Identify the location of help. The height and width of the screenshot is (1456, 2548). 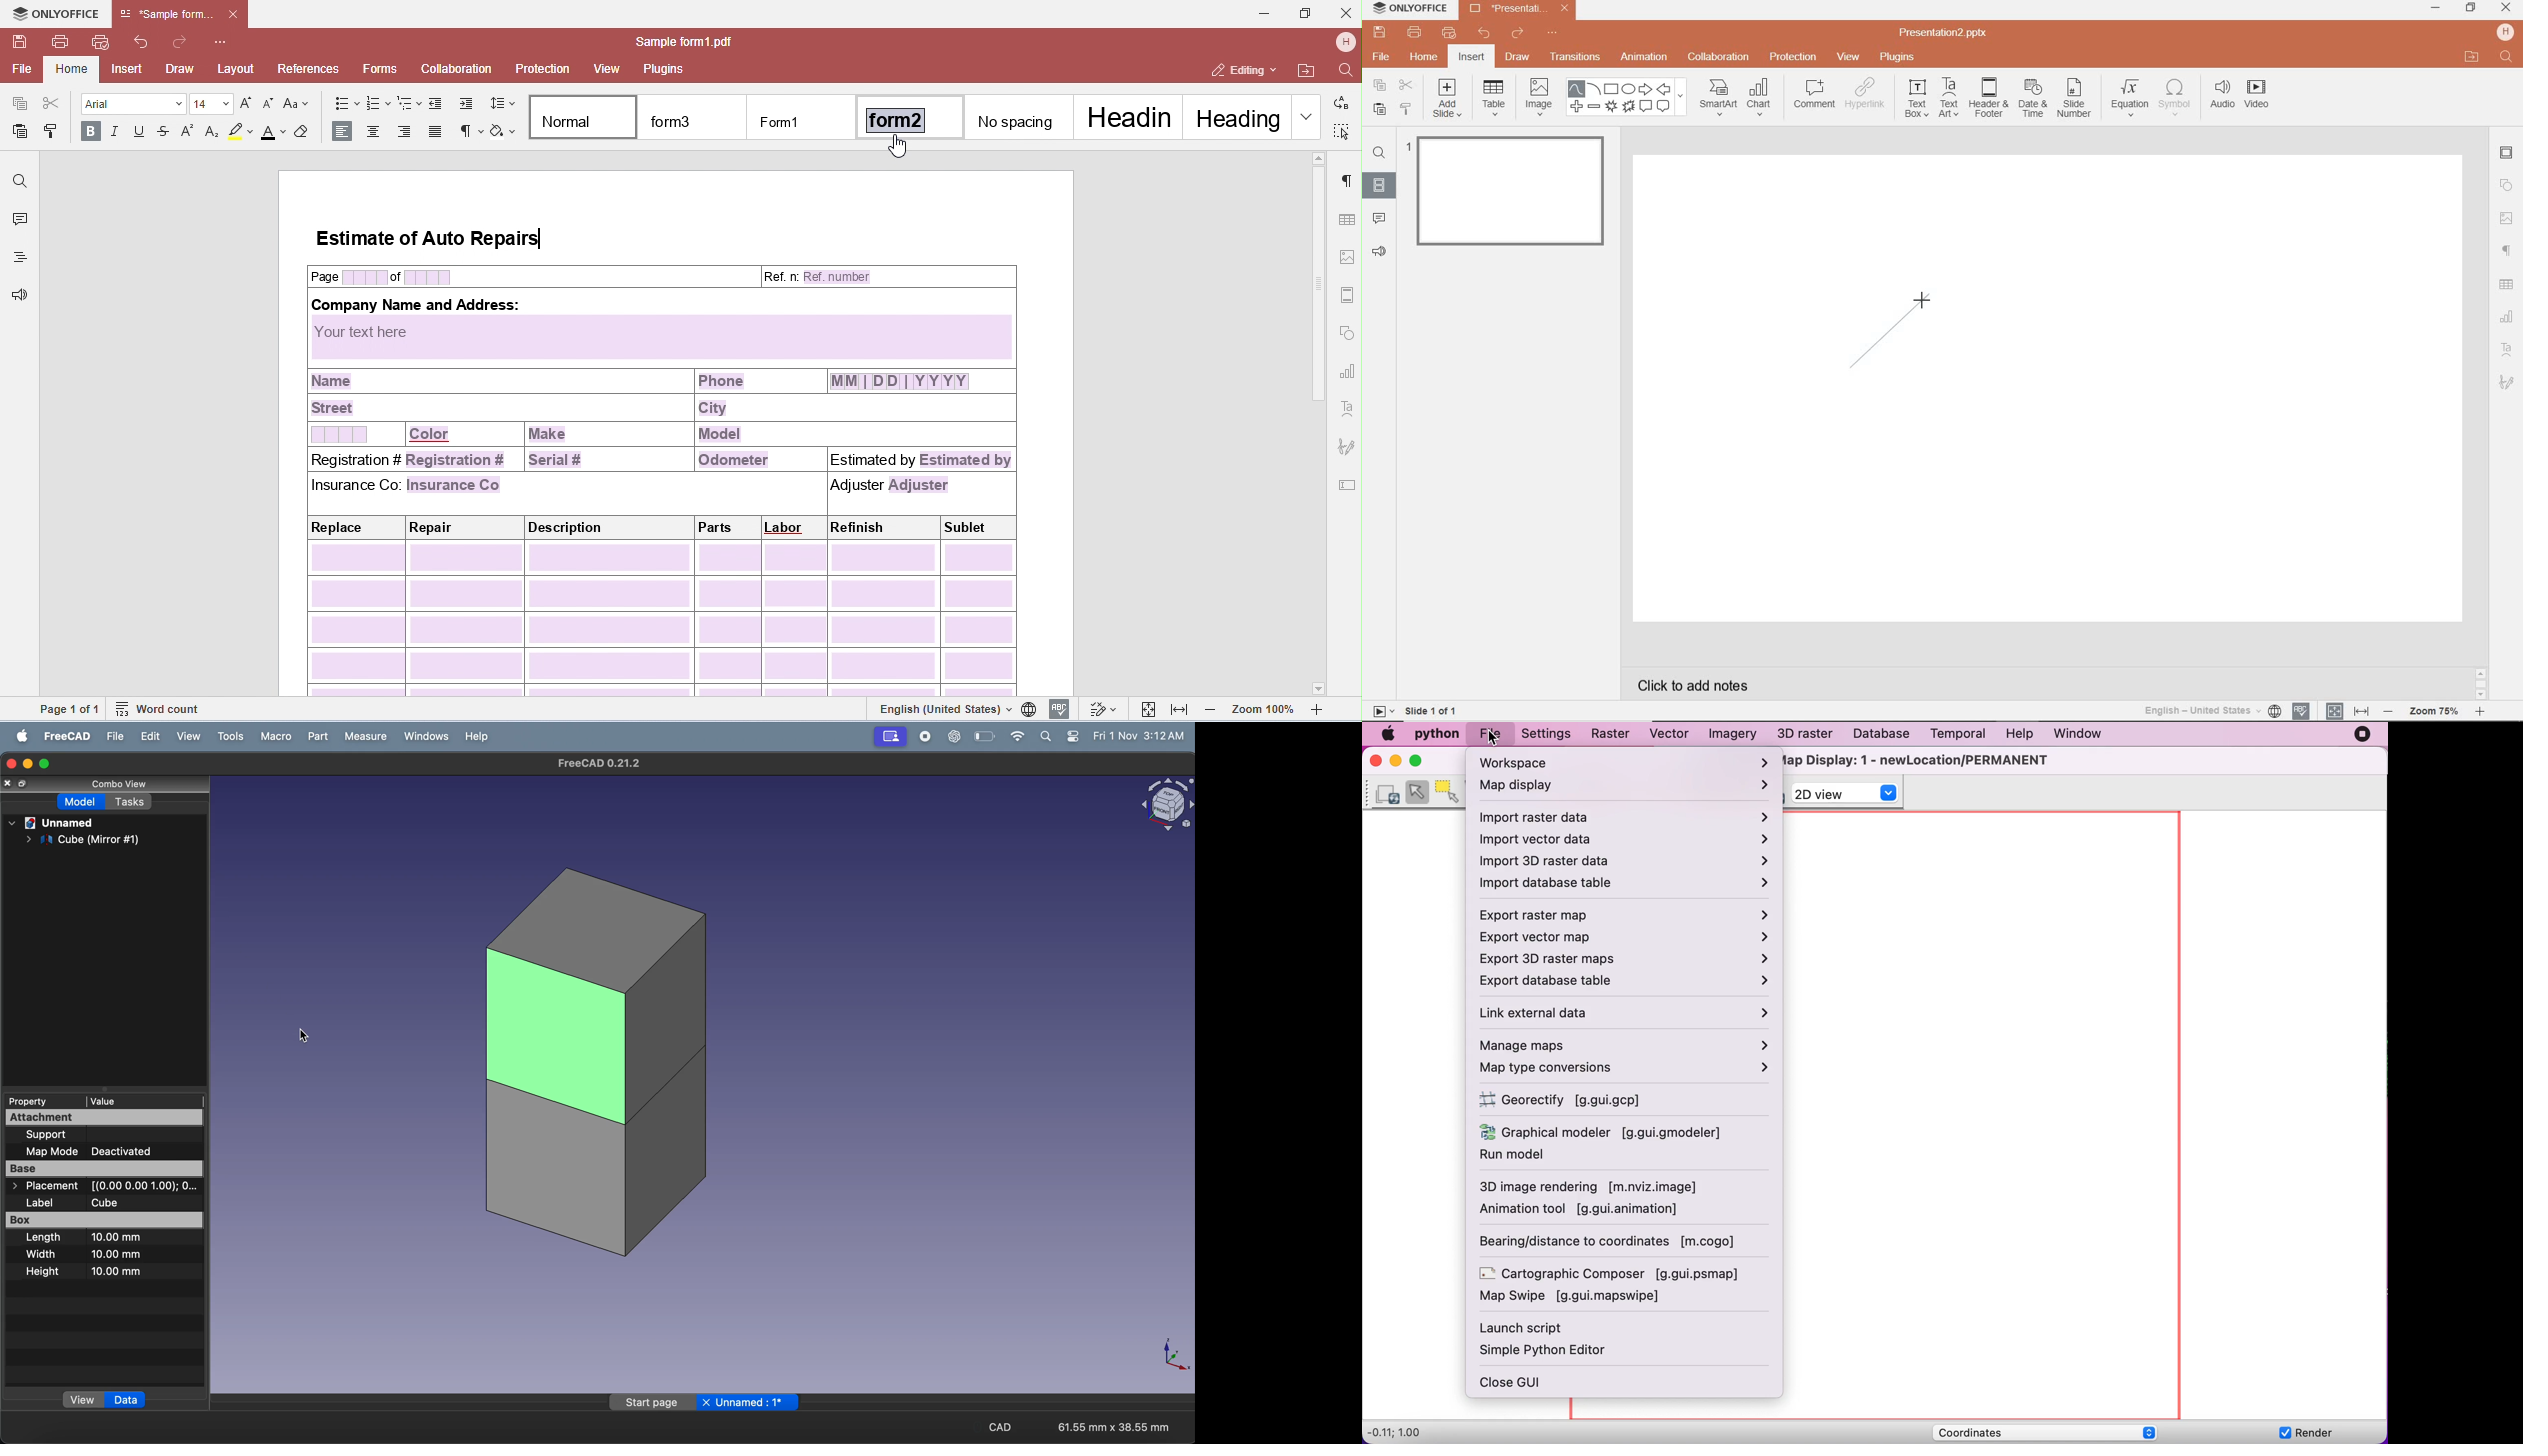
(475, 737).